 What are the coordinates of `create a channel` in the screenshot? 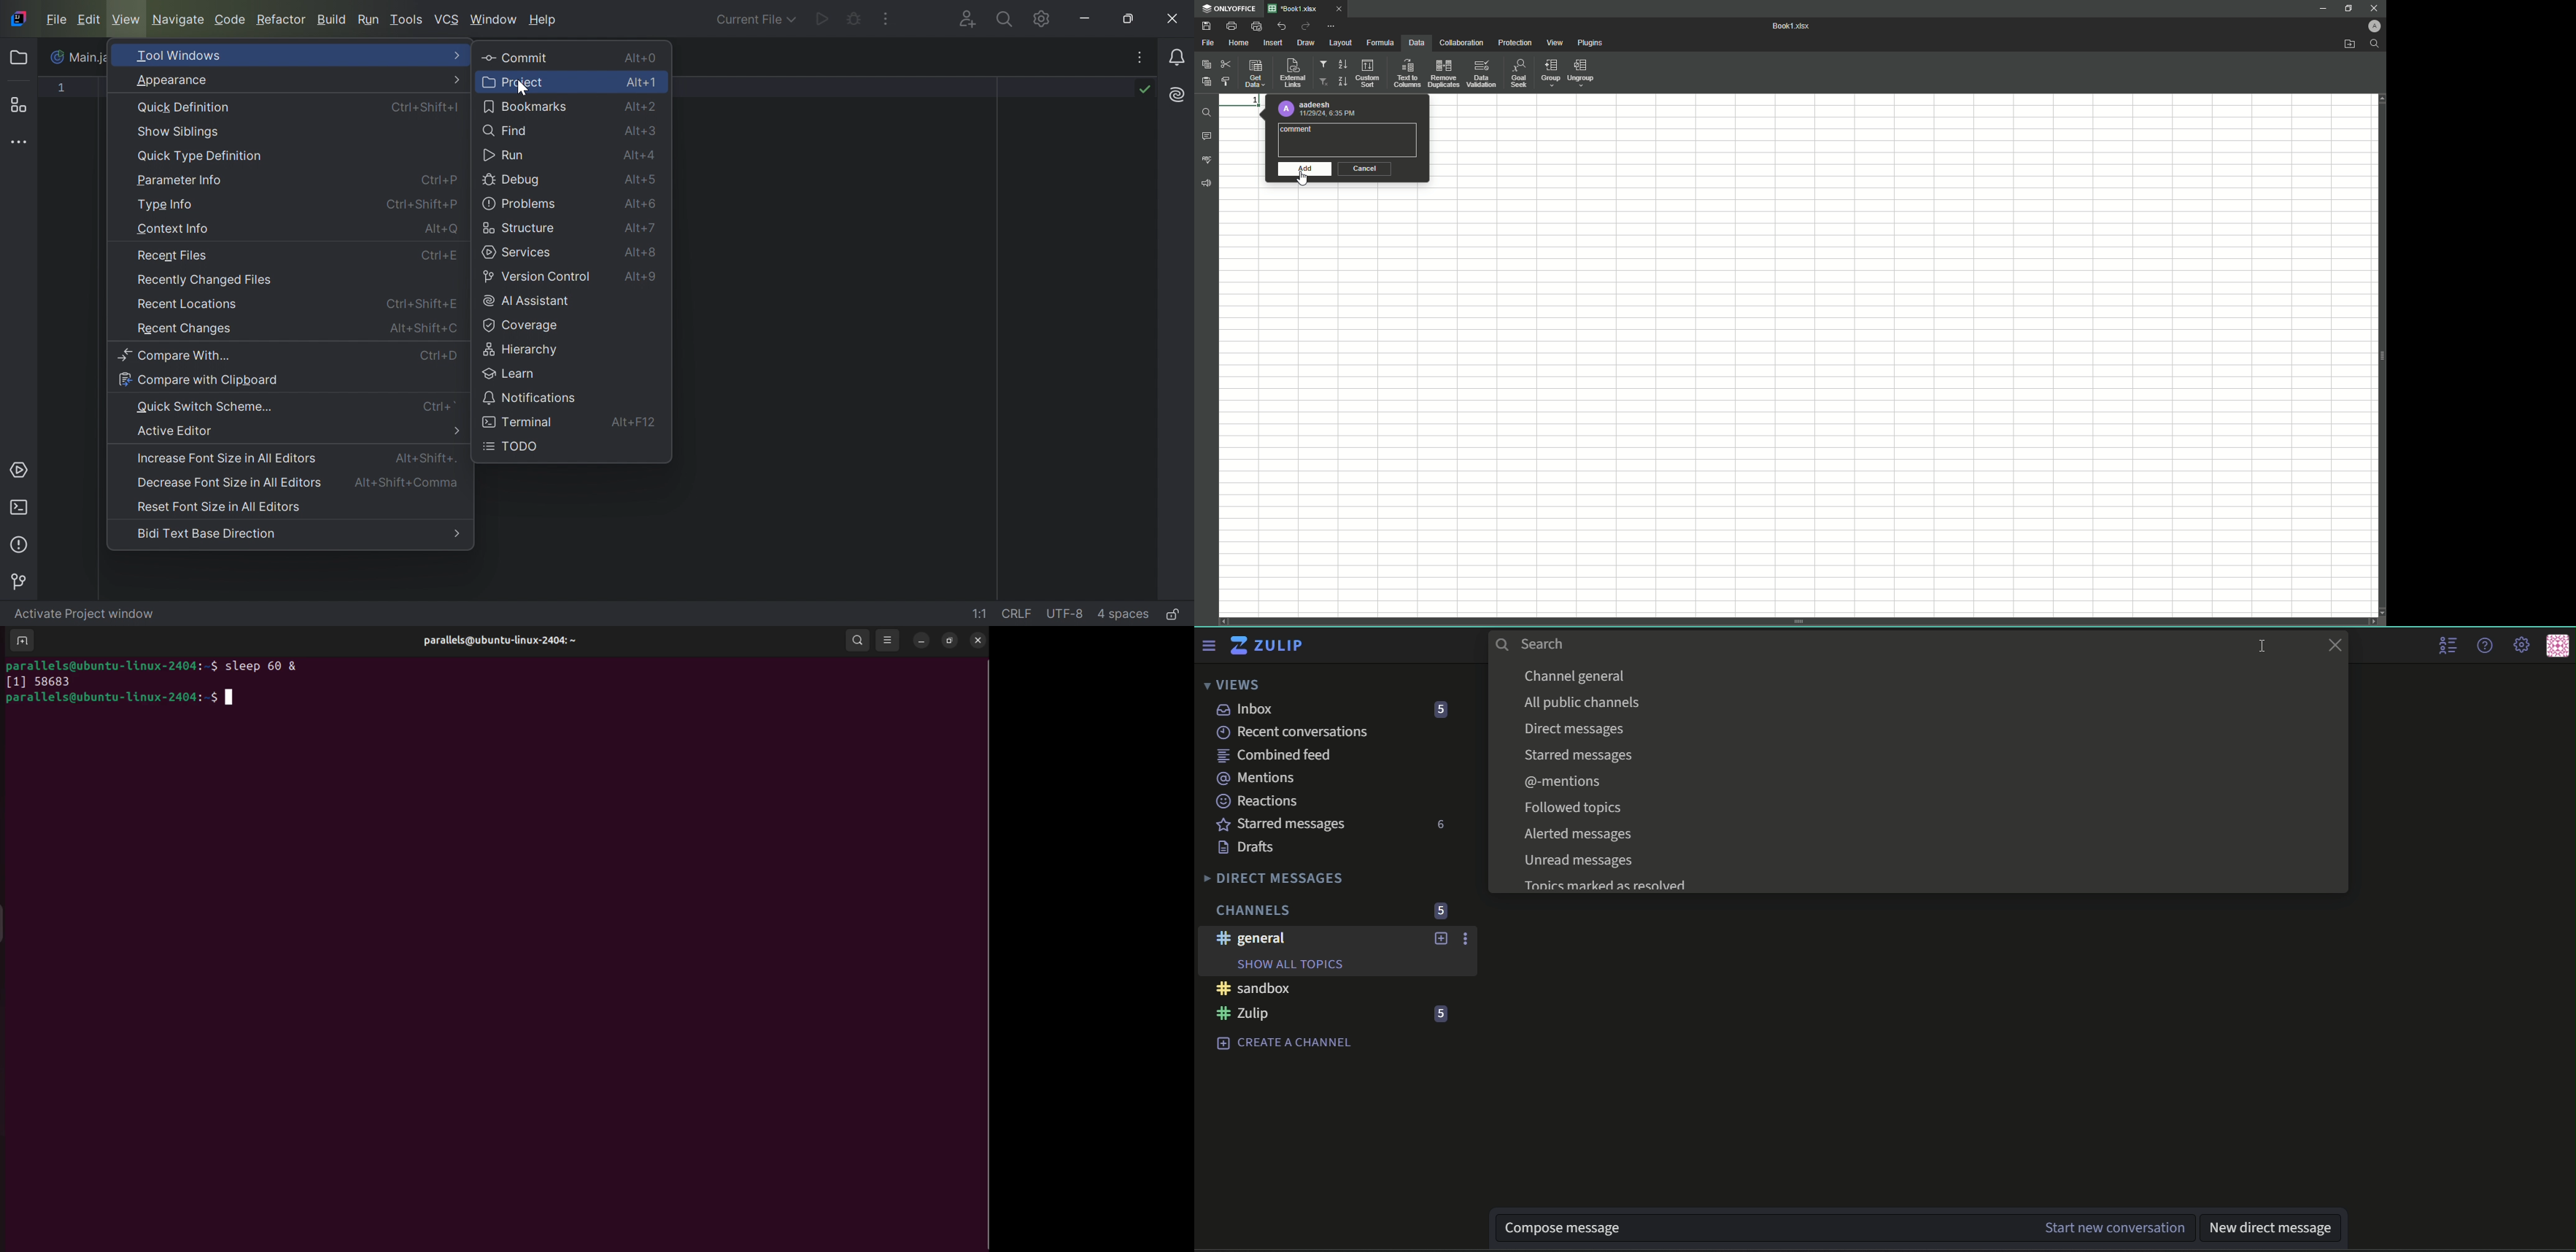 It's located at (1282, 1043).